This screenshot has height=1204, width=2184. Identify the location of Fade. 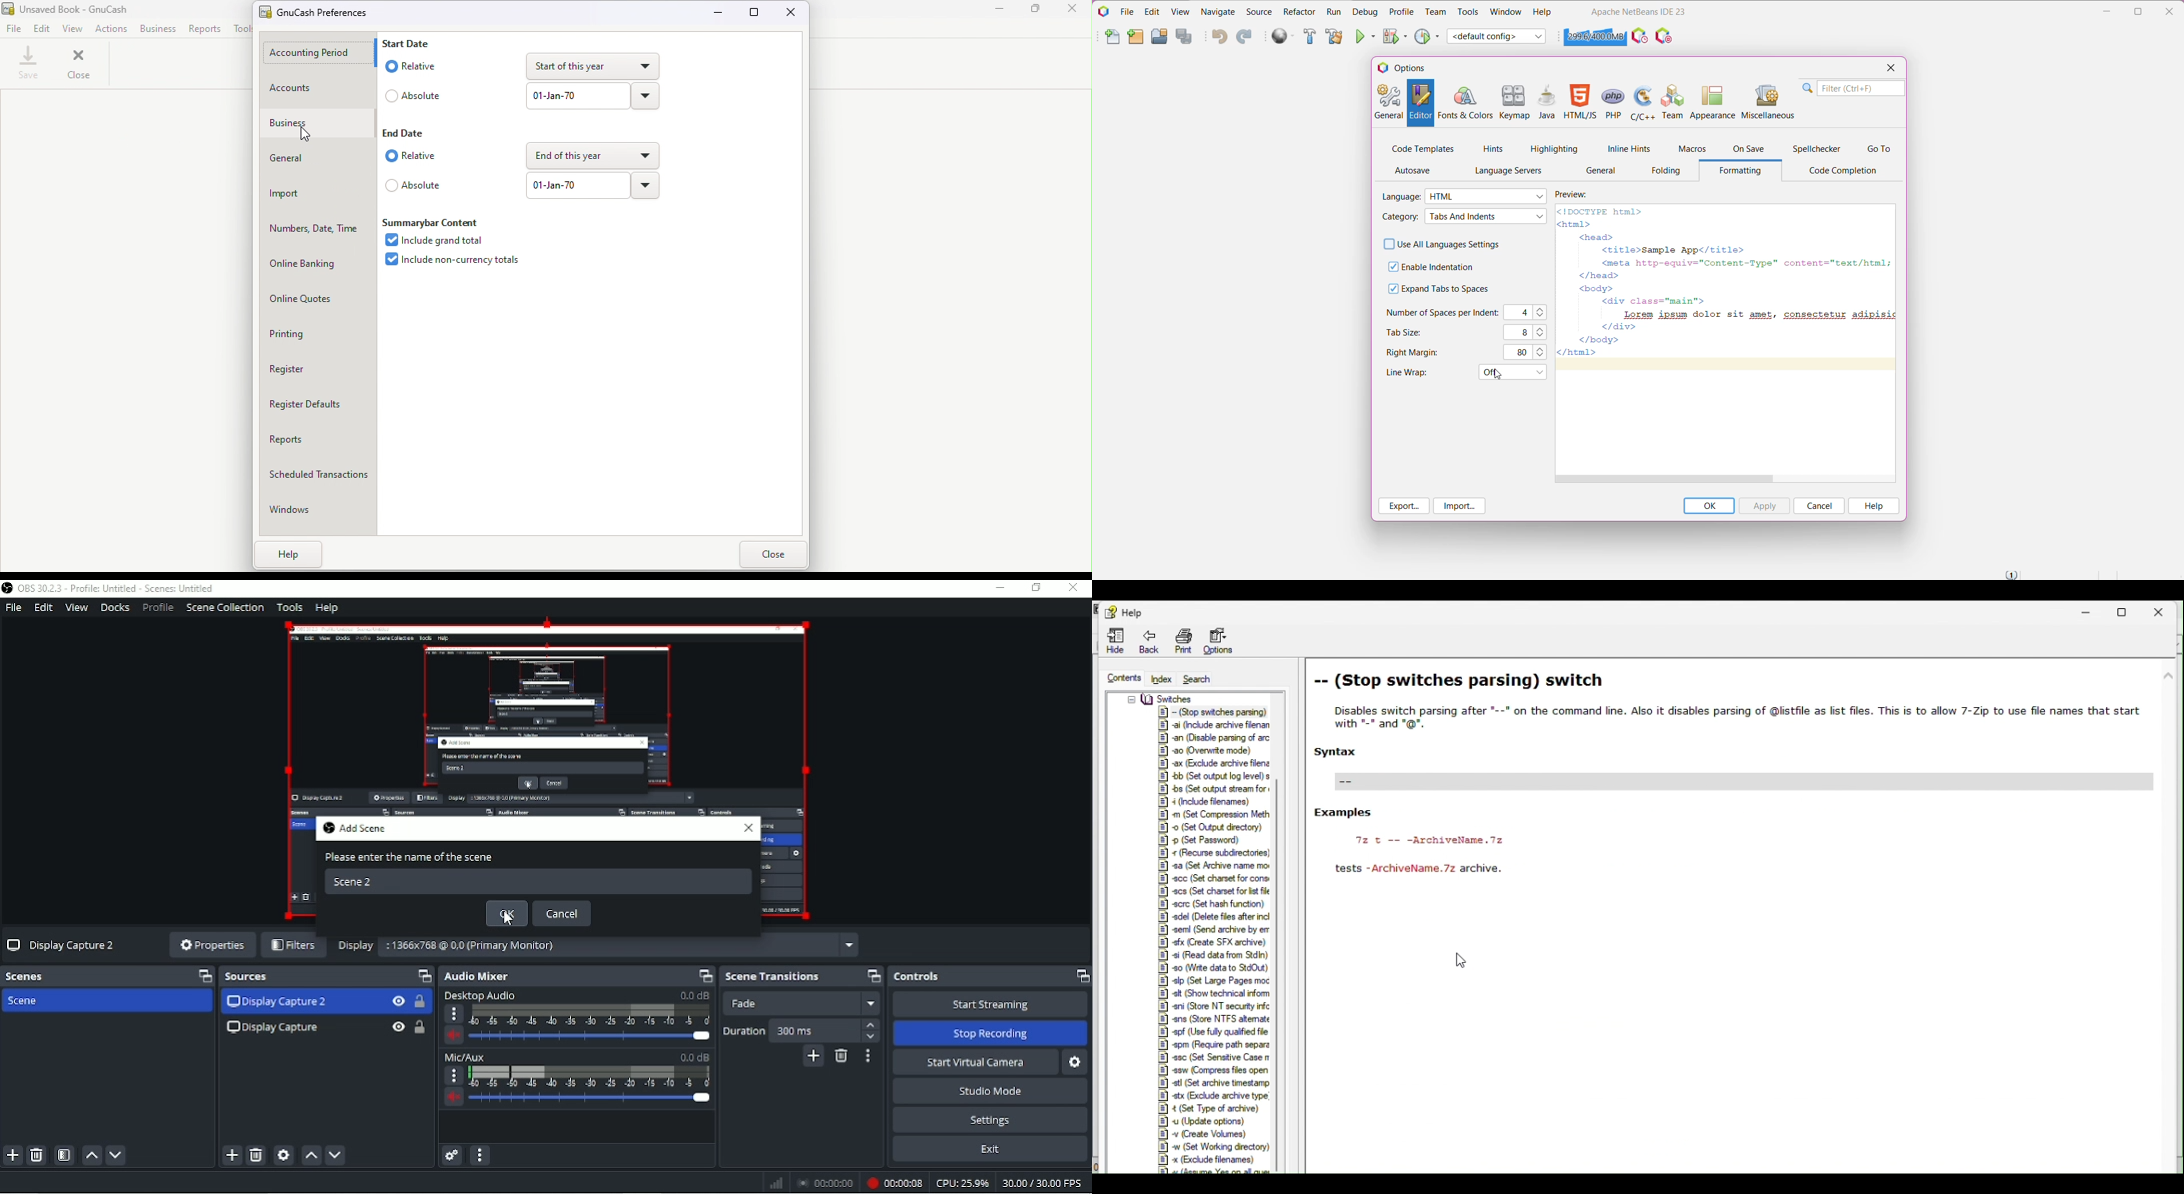
(801, 1004).